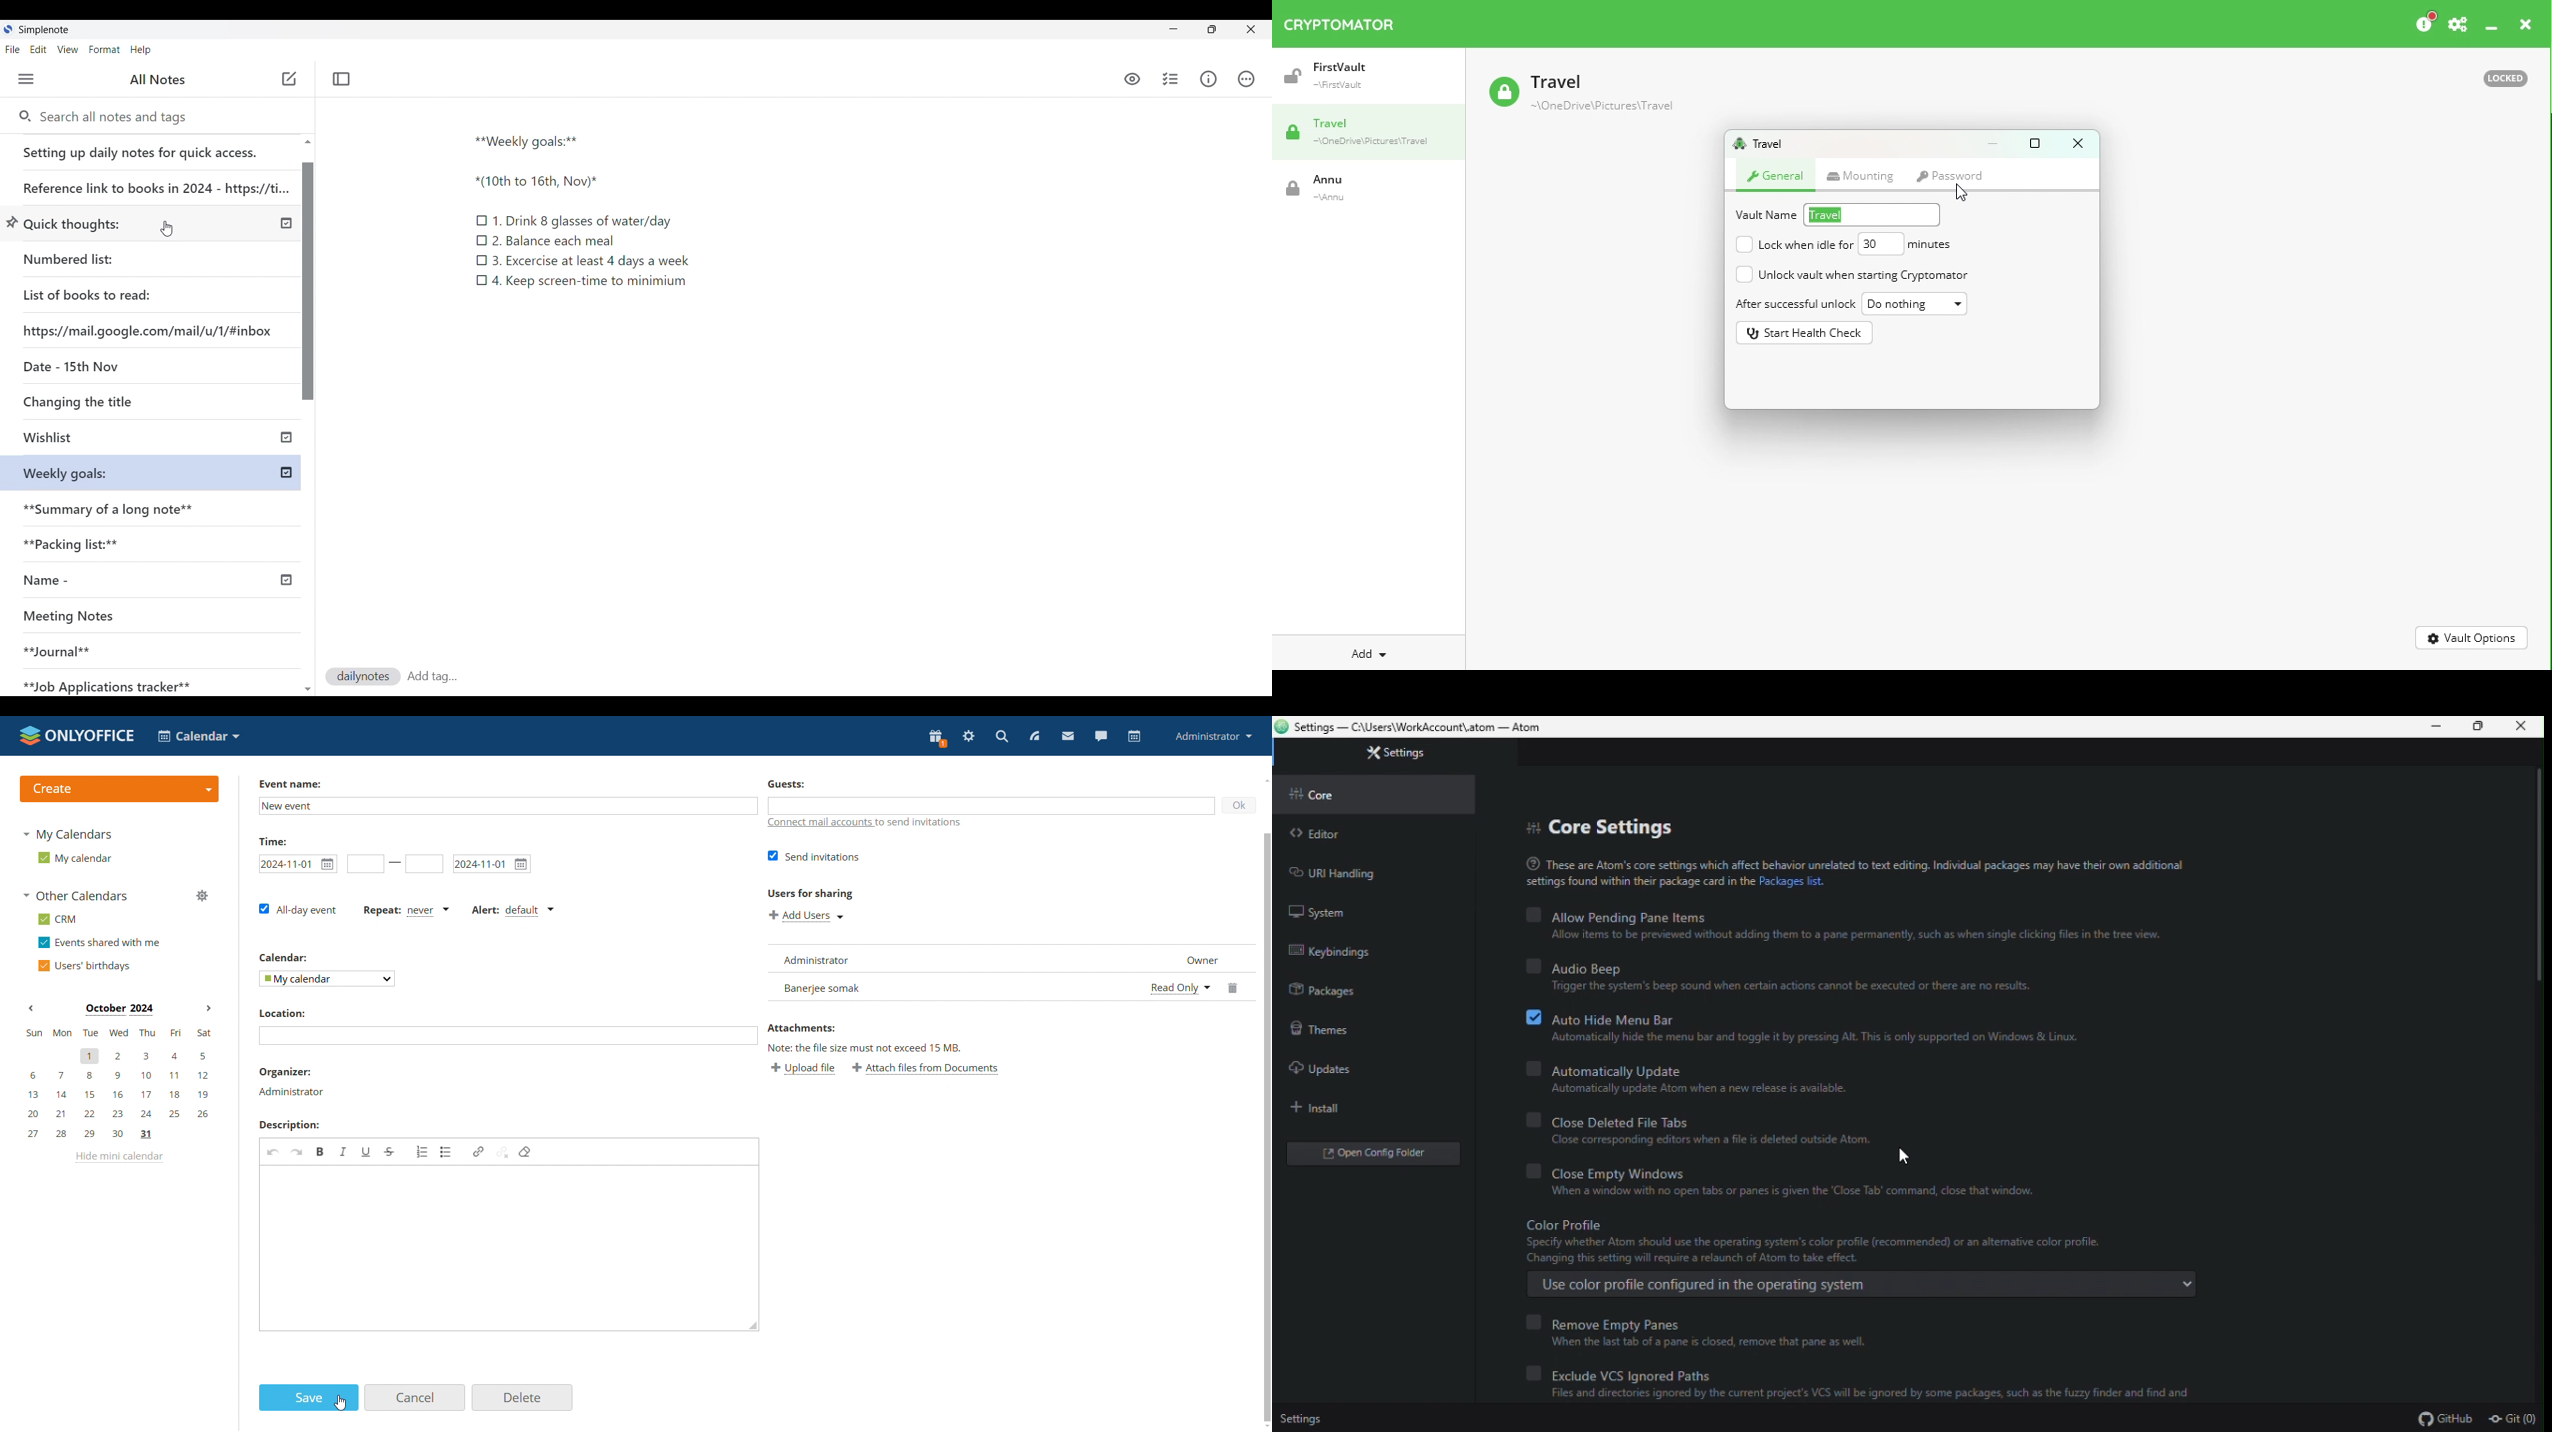 This screenshot has height=1456, width=2576. Describe the element at coordinates (1267, 780) in the screenshot. I see `scroll up` at that location.